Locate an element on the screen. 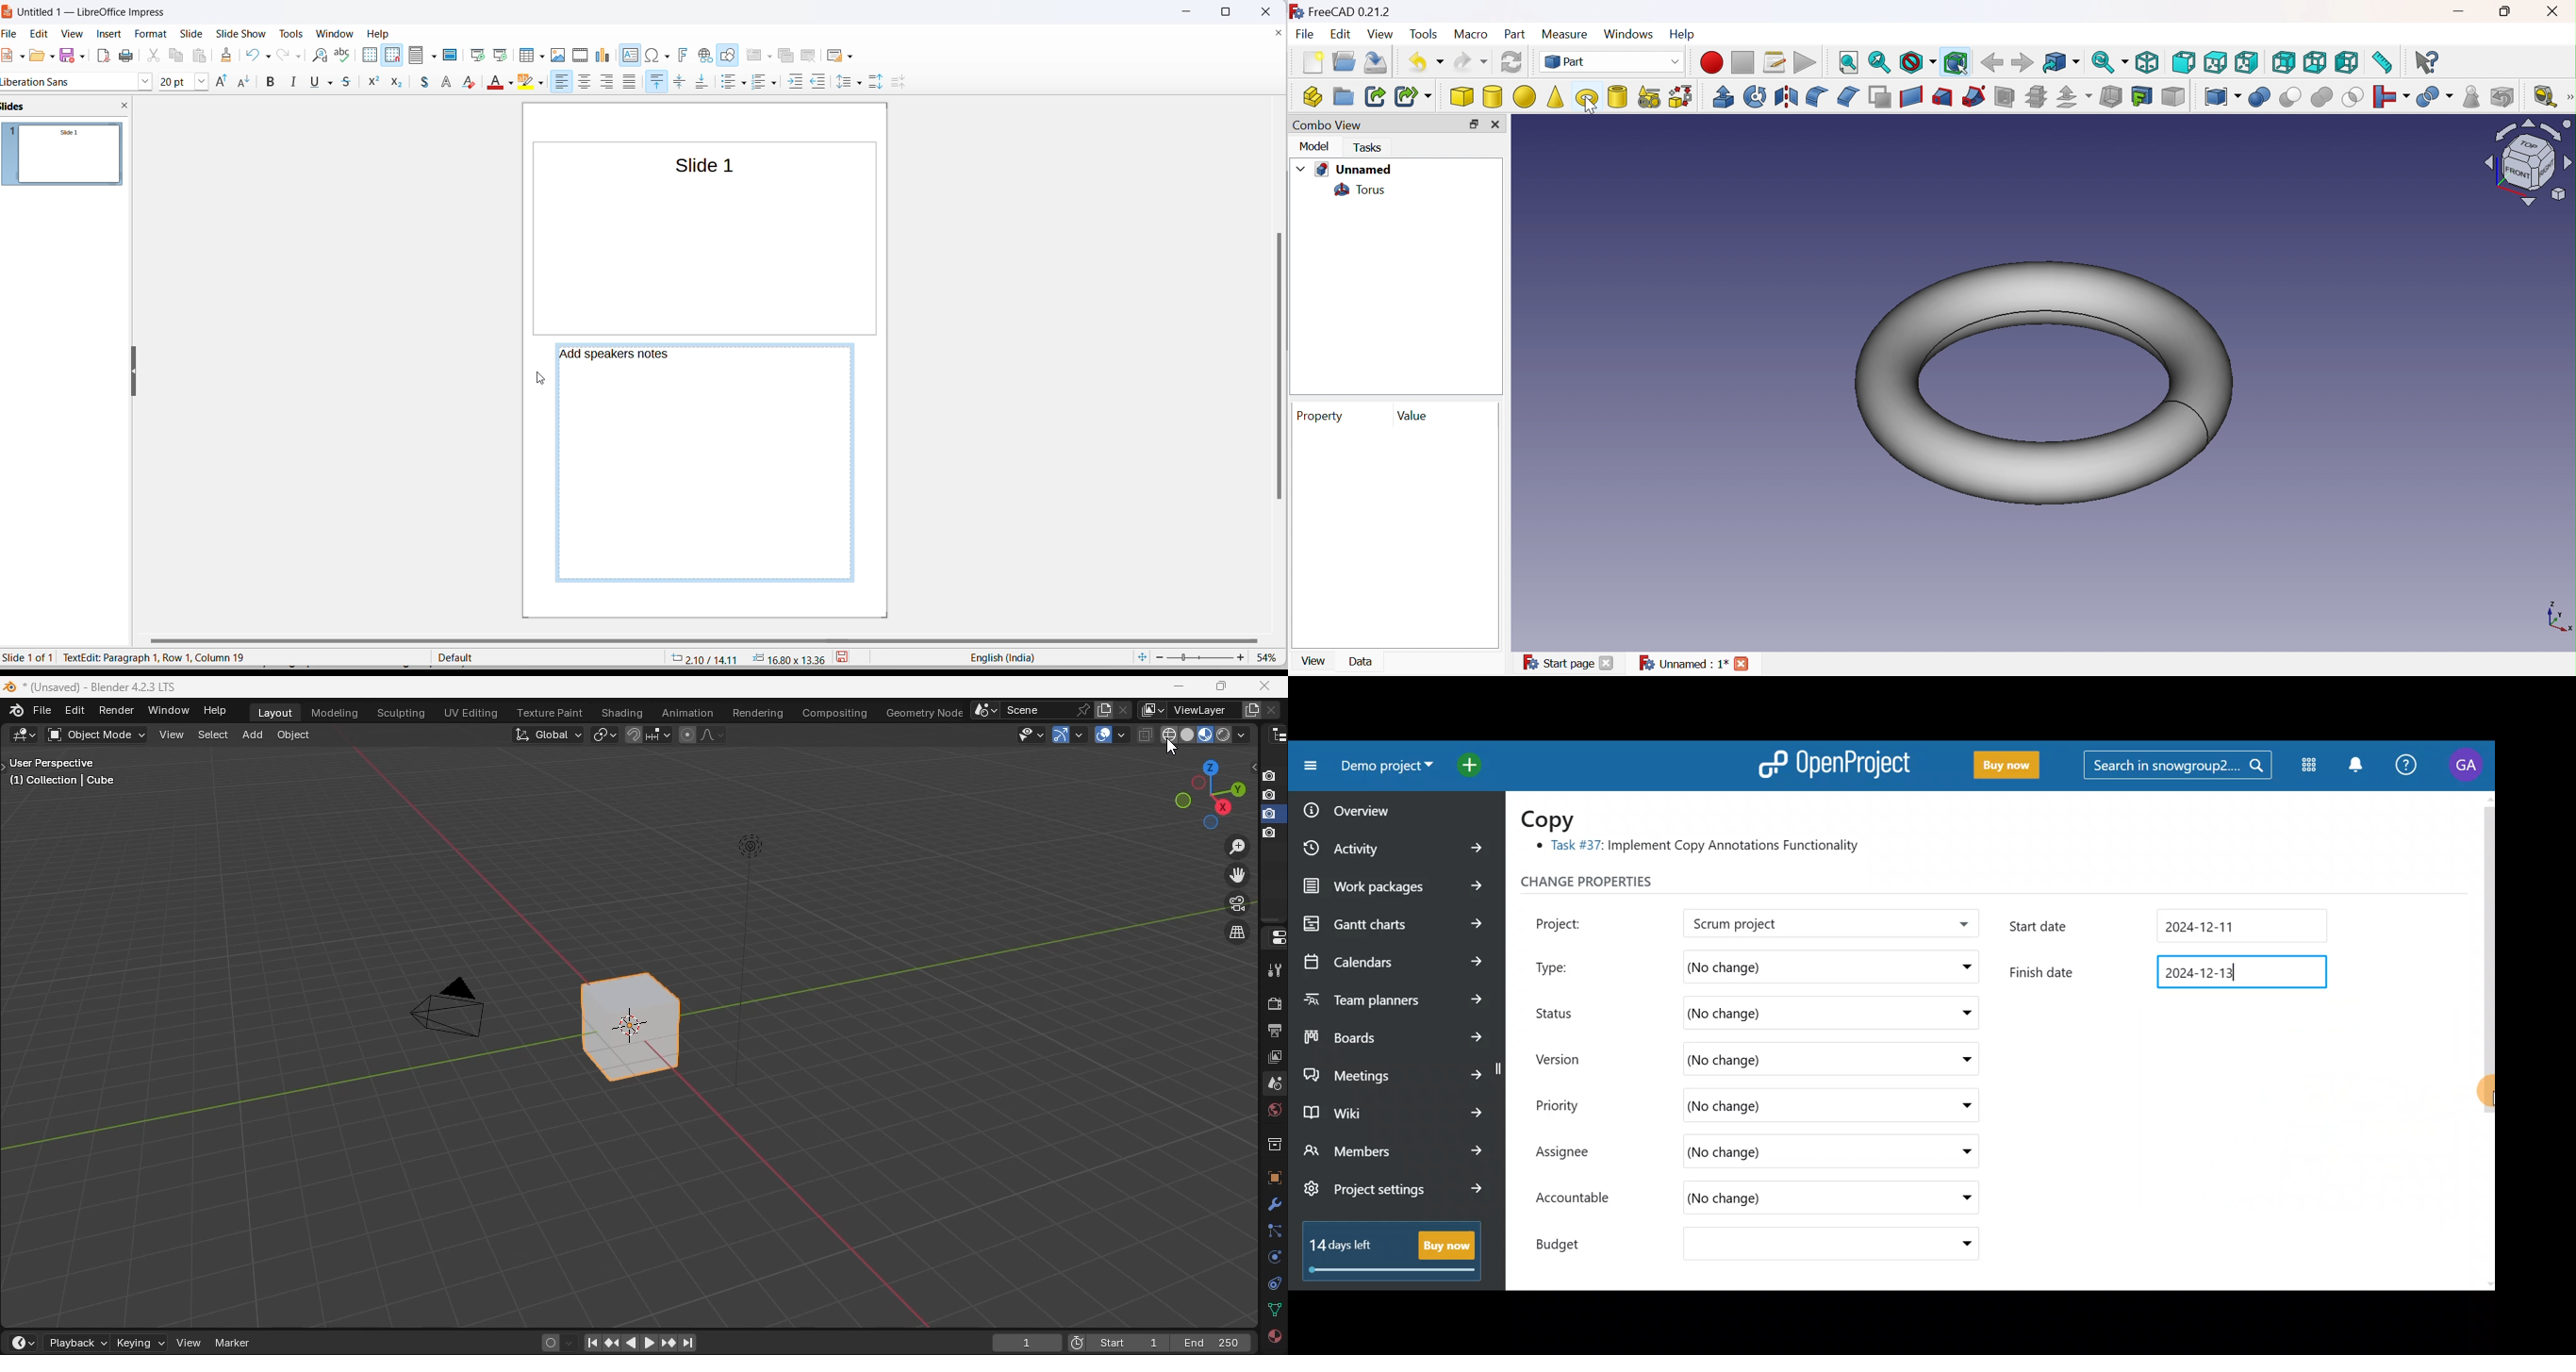 This screenshot has width=2576, height=1372. align options is located at coordinates (541, 84).